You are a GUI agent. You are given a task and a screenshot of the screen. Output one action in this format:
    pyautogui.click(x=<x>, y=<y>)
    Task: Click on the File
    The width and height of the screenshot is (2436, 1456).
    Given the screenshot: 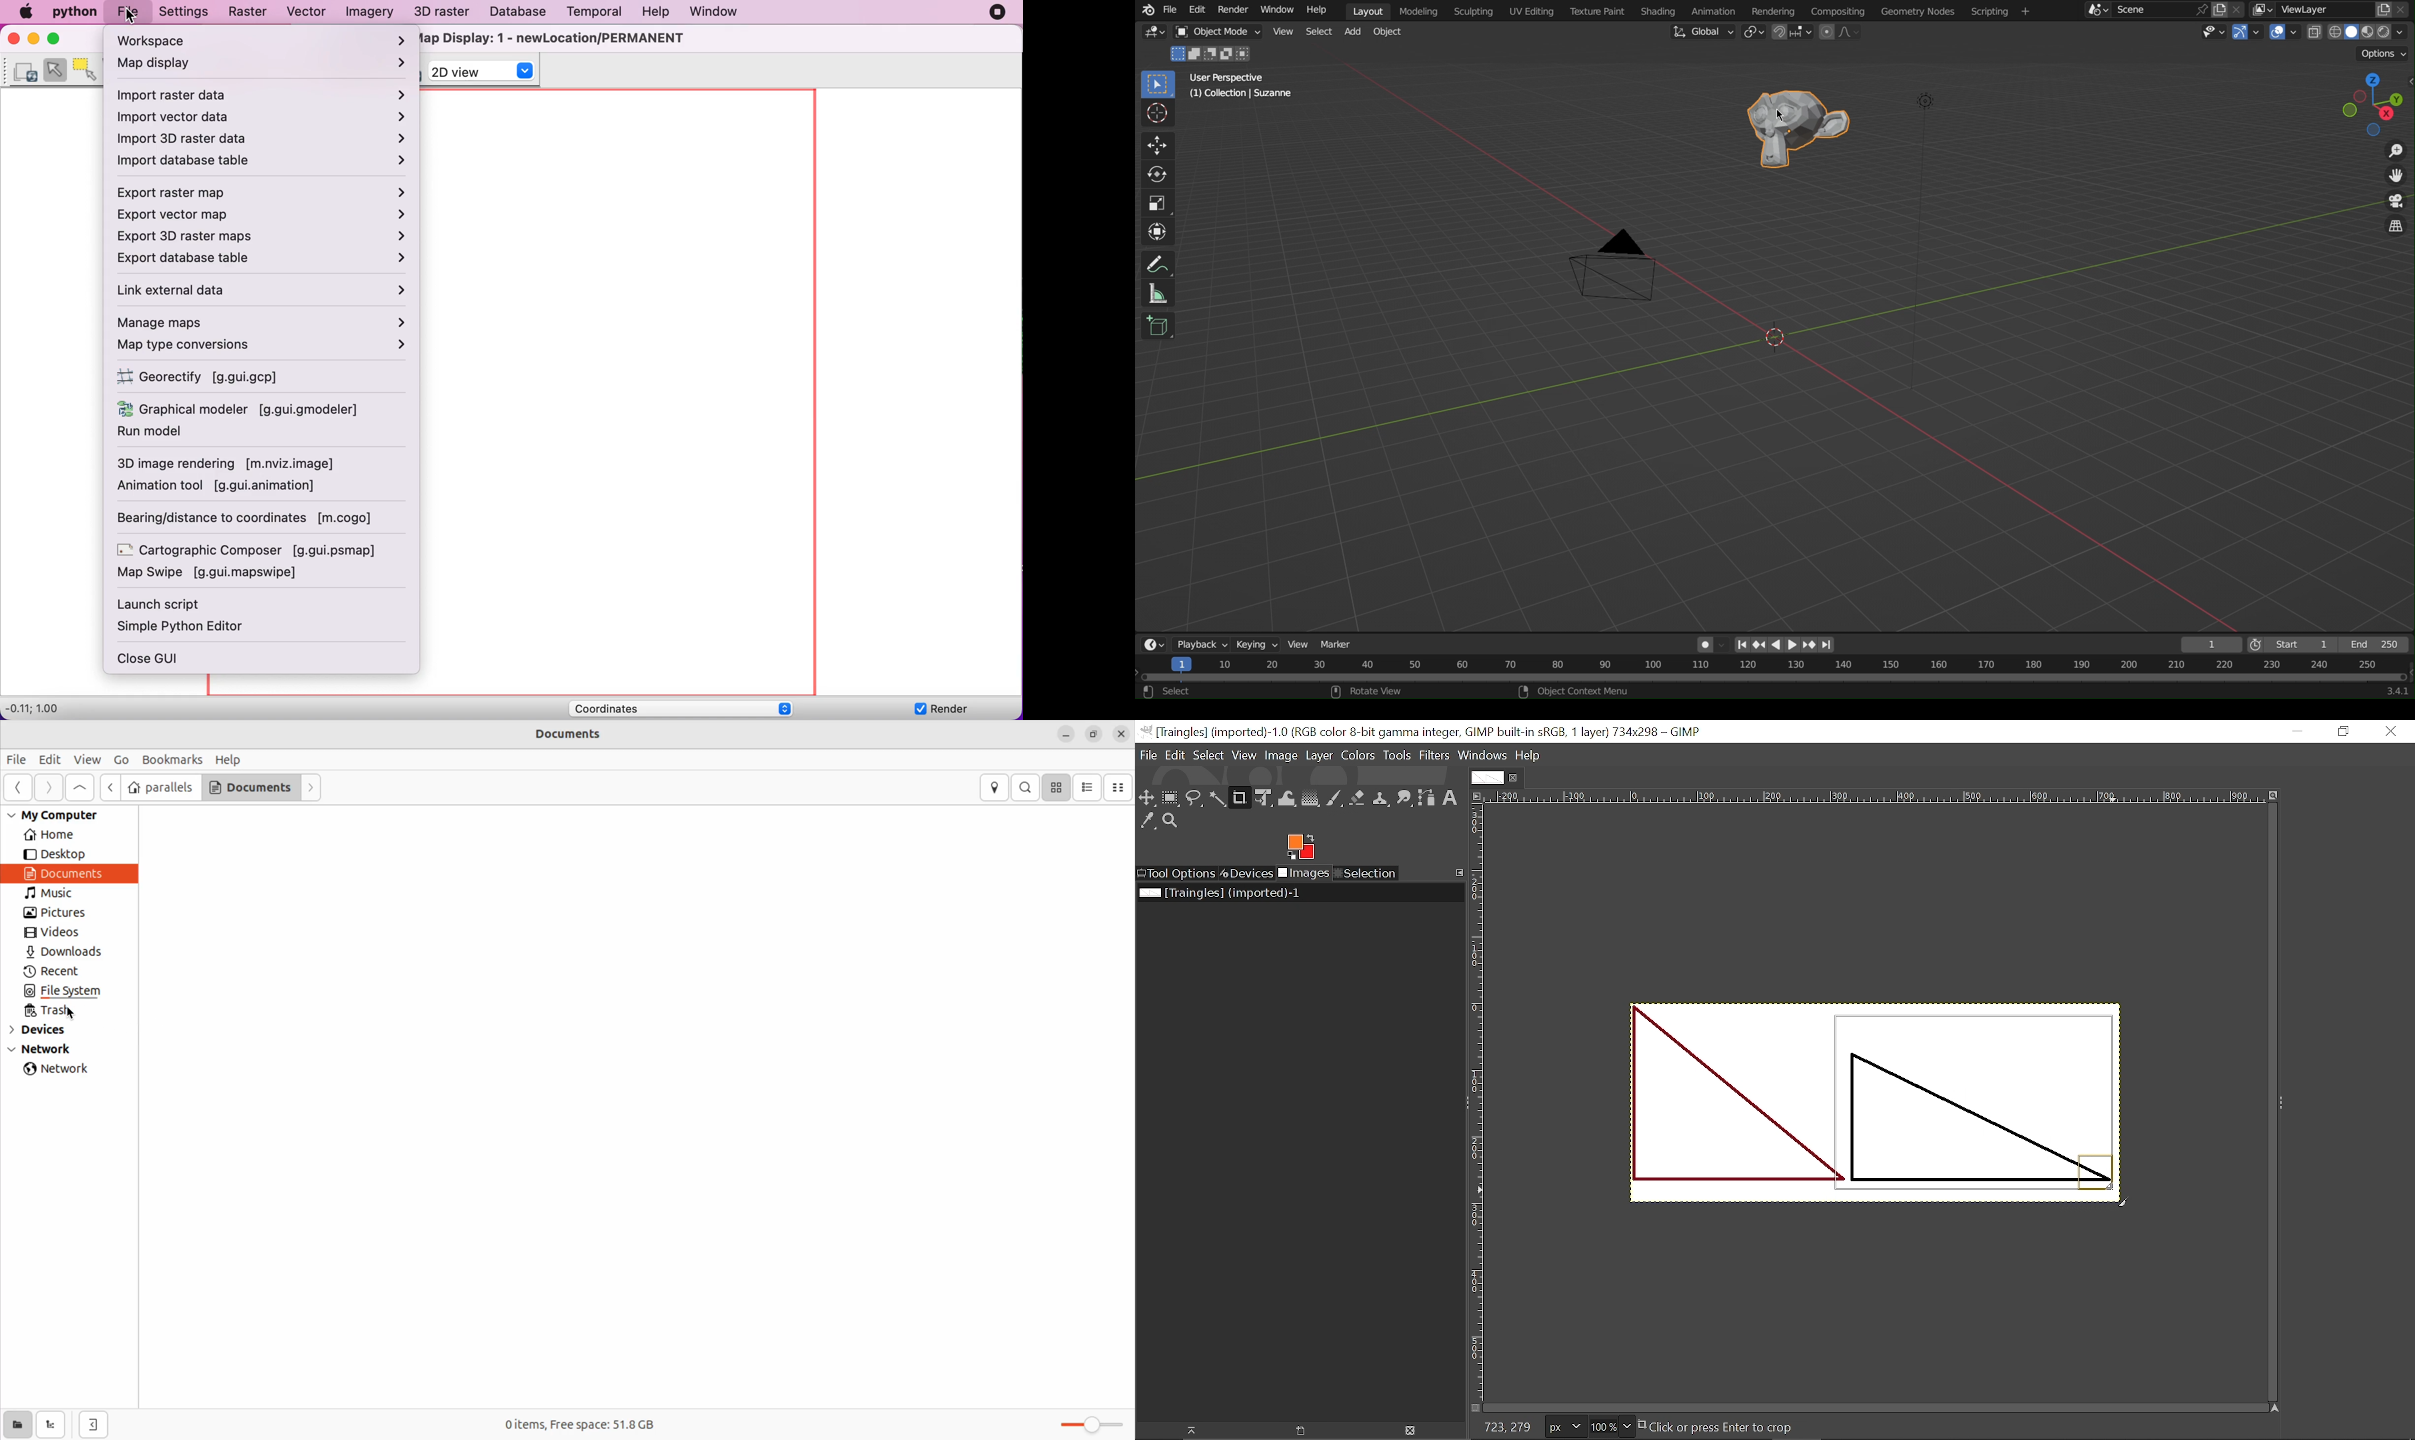 What is the action you would take?
    pyautogui.click(x=1150, y=755)
    